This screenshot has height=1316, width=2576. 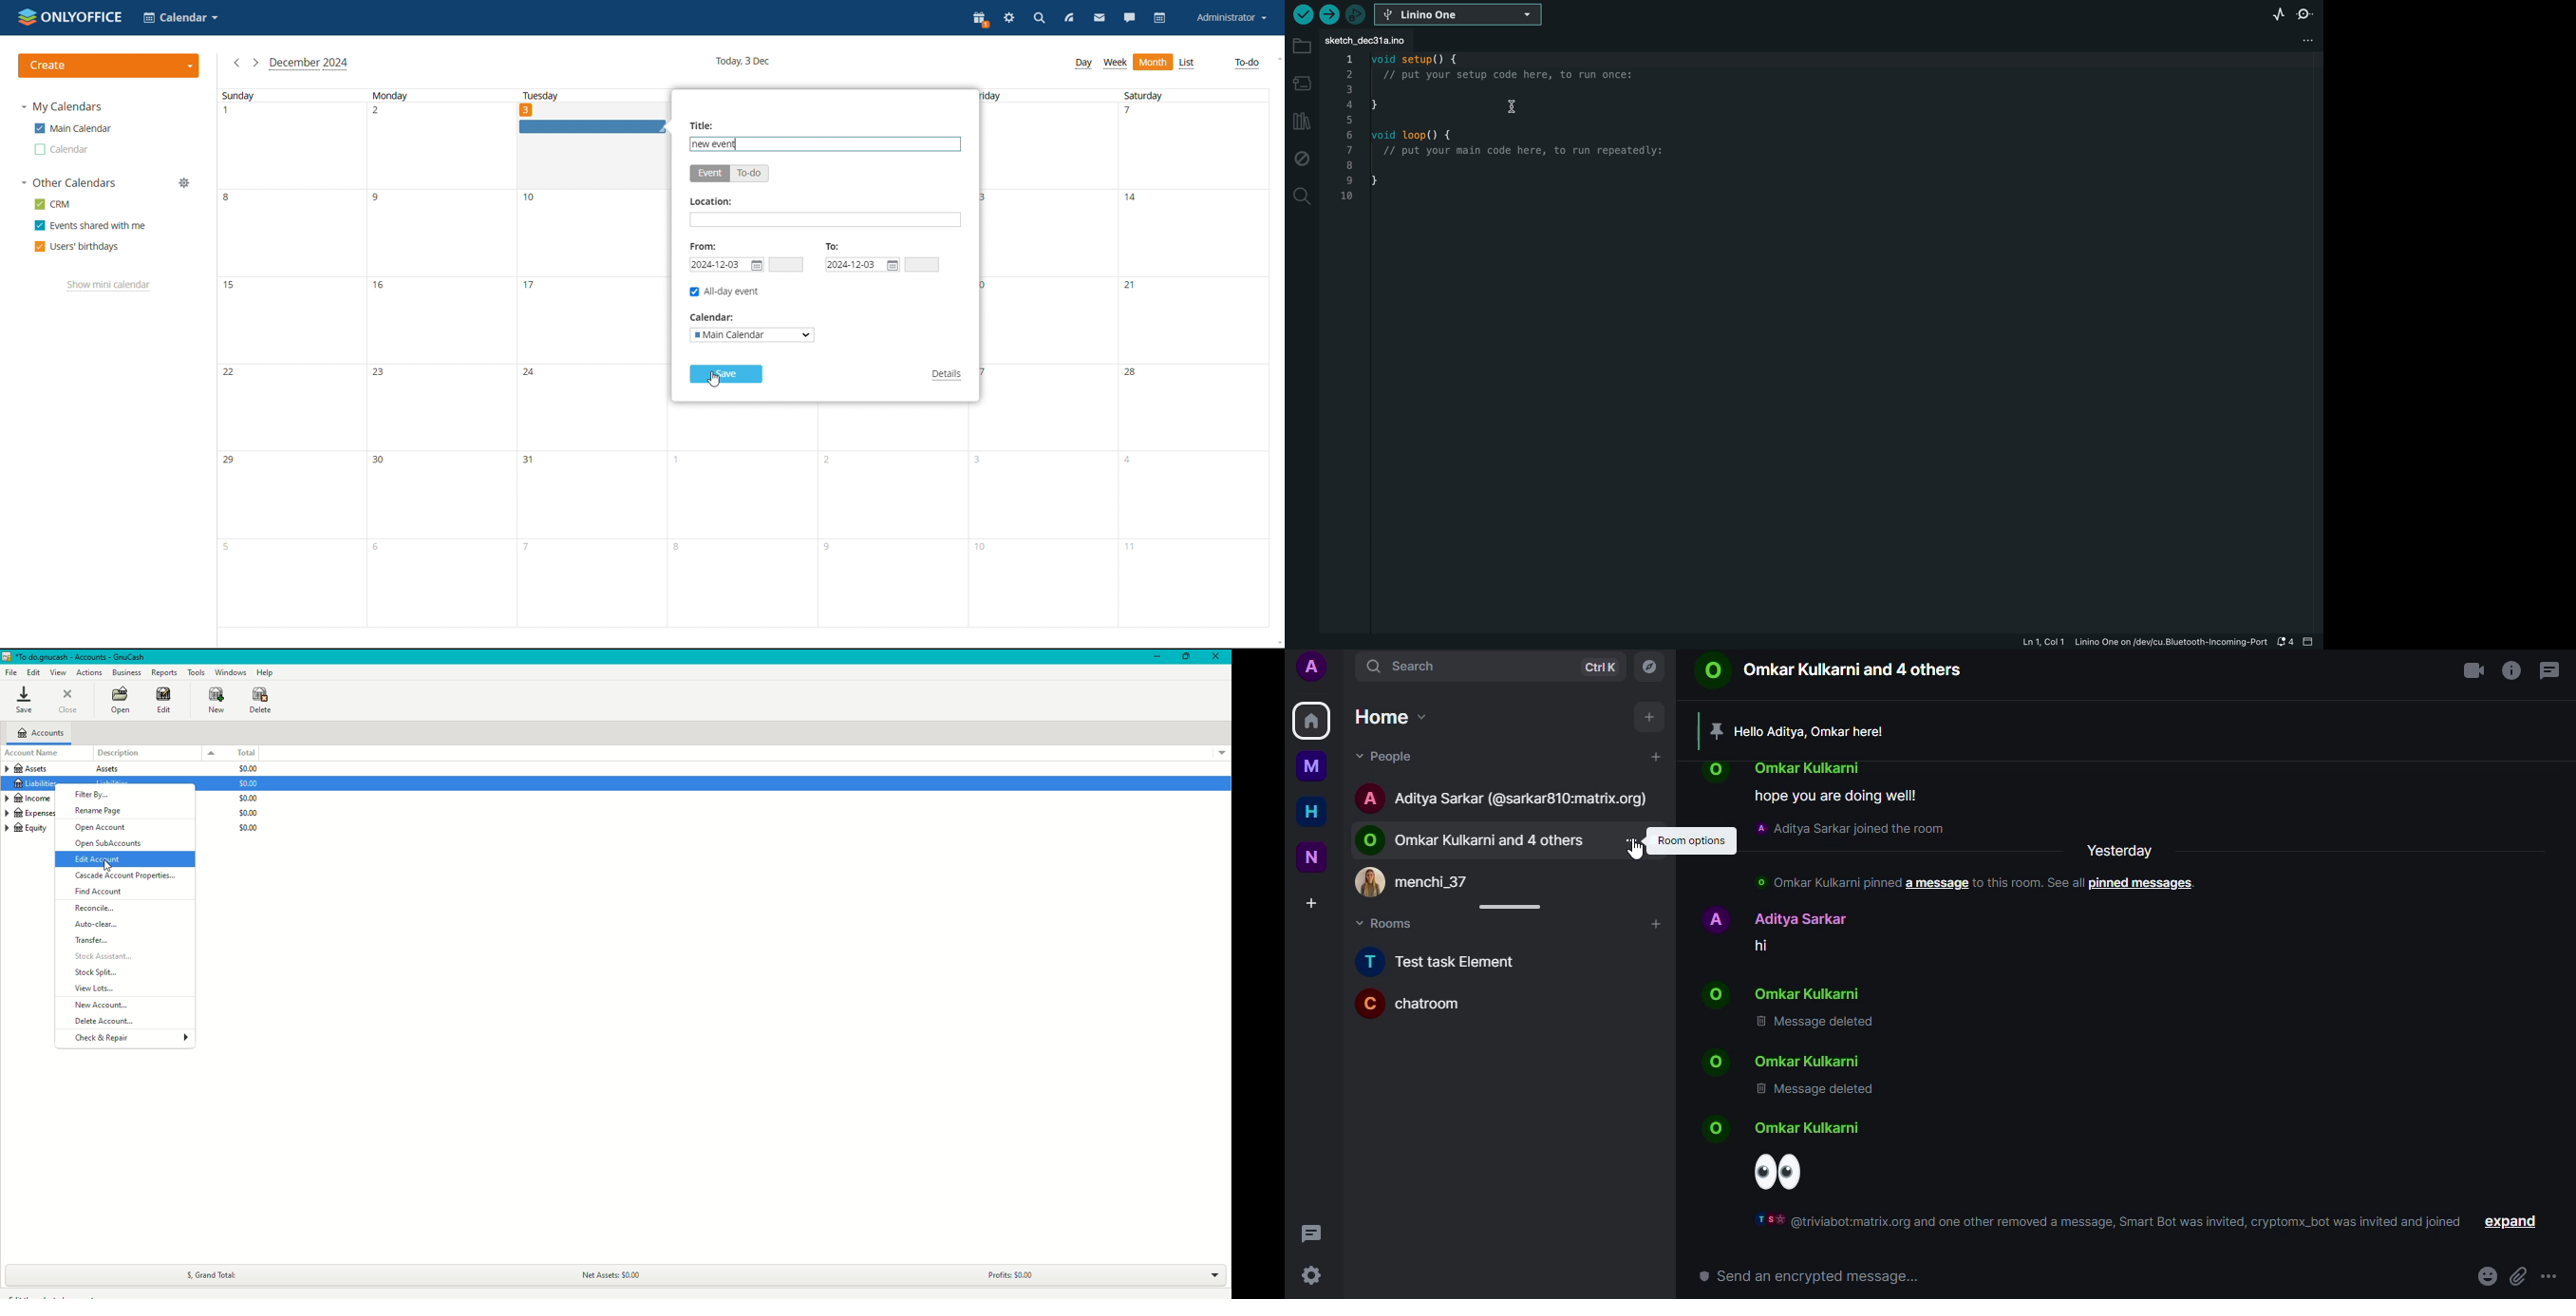 What do you see at coordinates (1525, 800) in the screenshot?
I see `A Aditya Sarkar (@sarkar810:matrix.org)` at bounding box center [1525, 800].